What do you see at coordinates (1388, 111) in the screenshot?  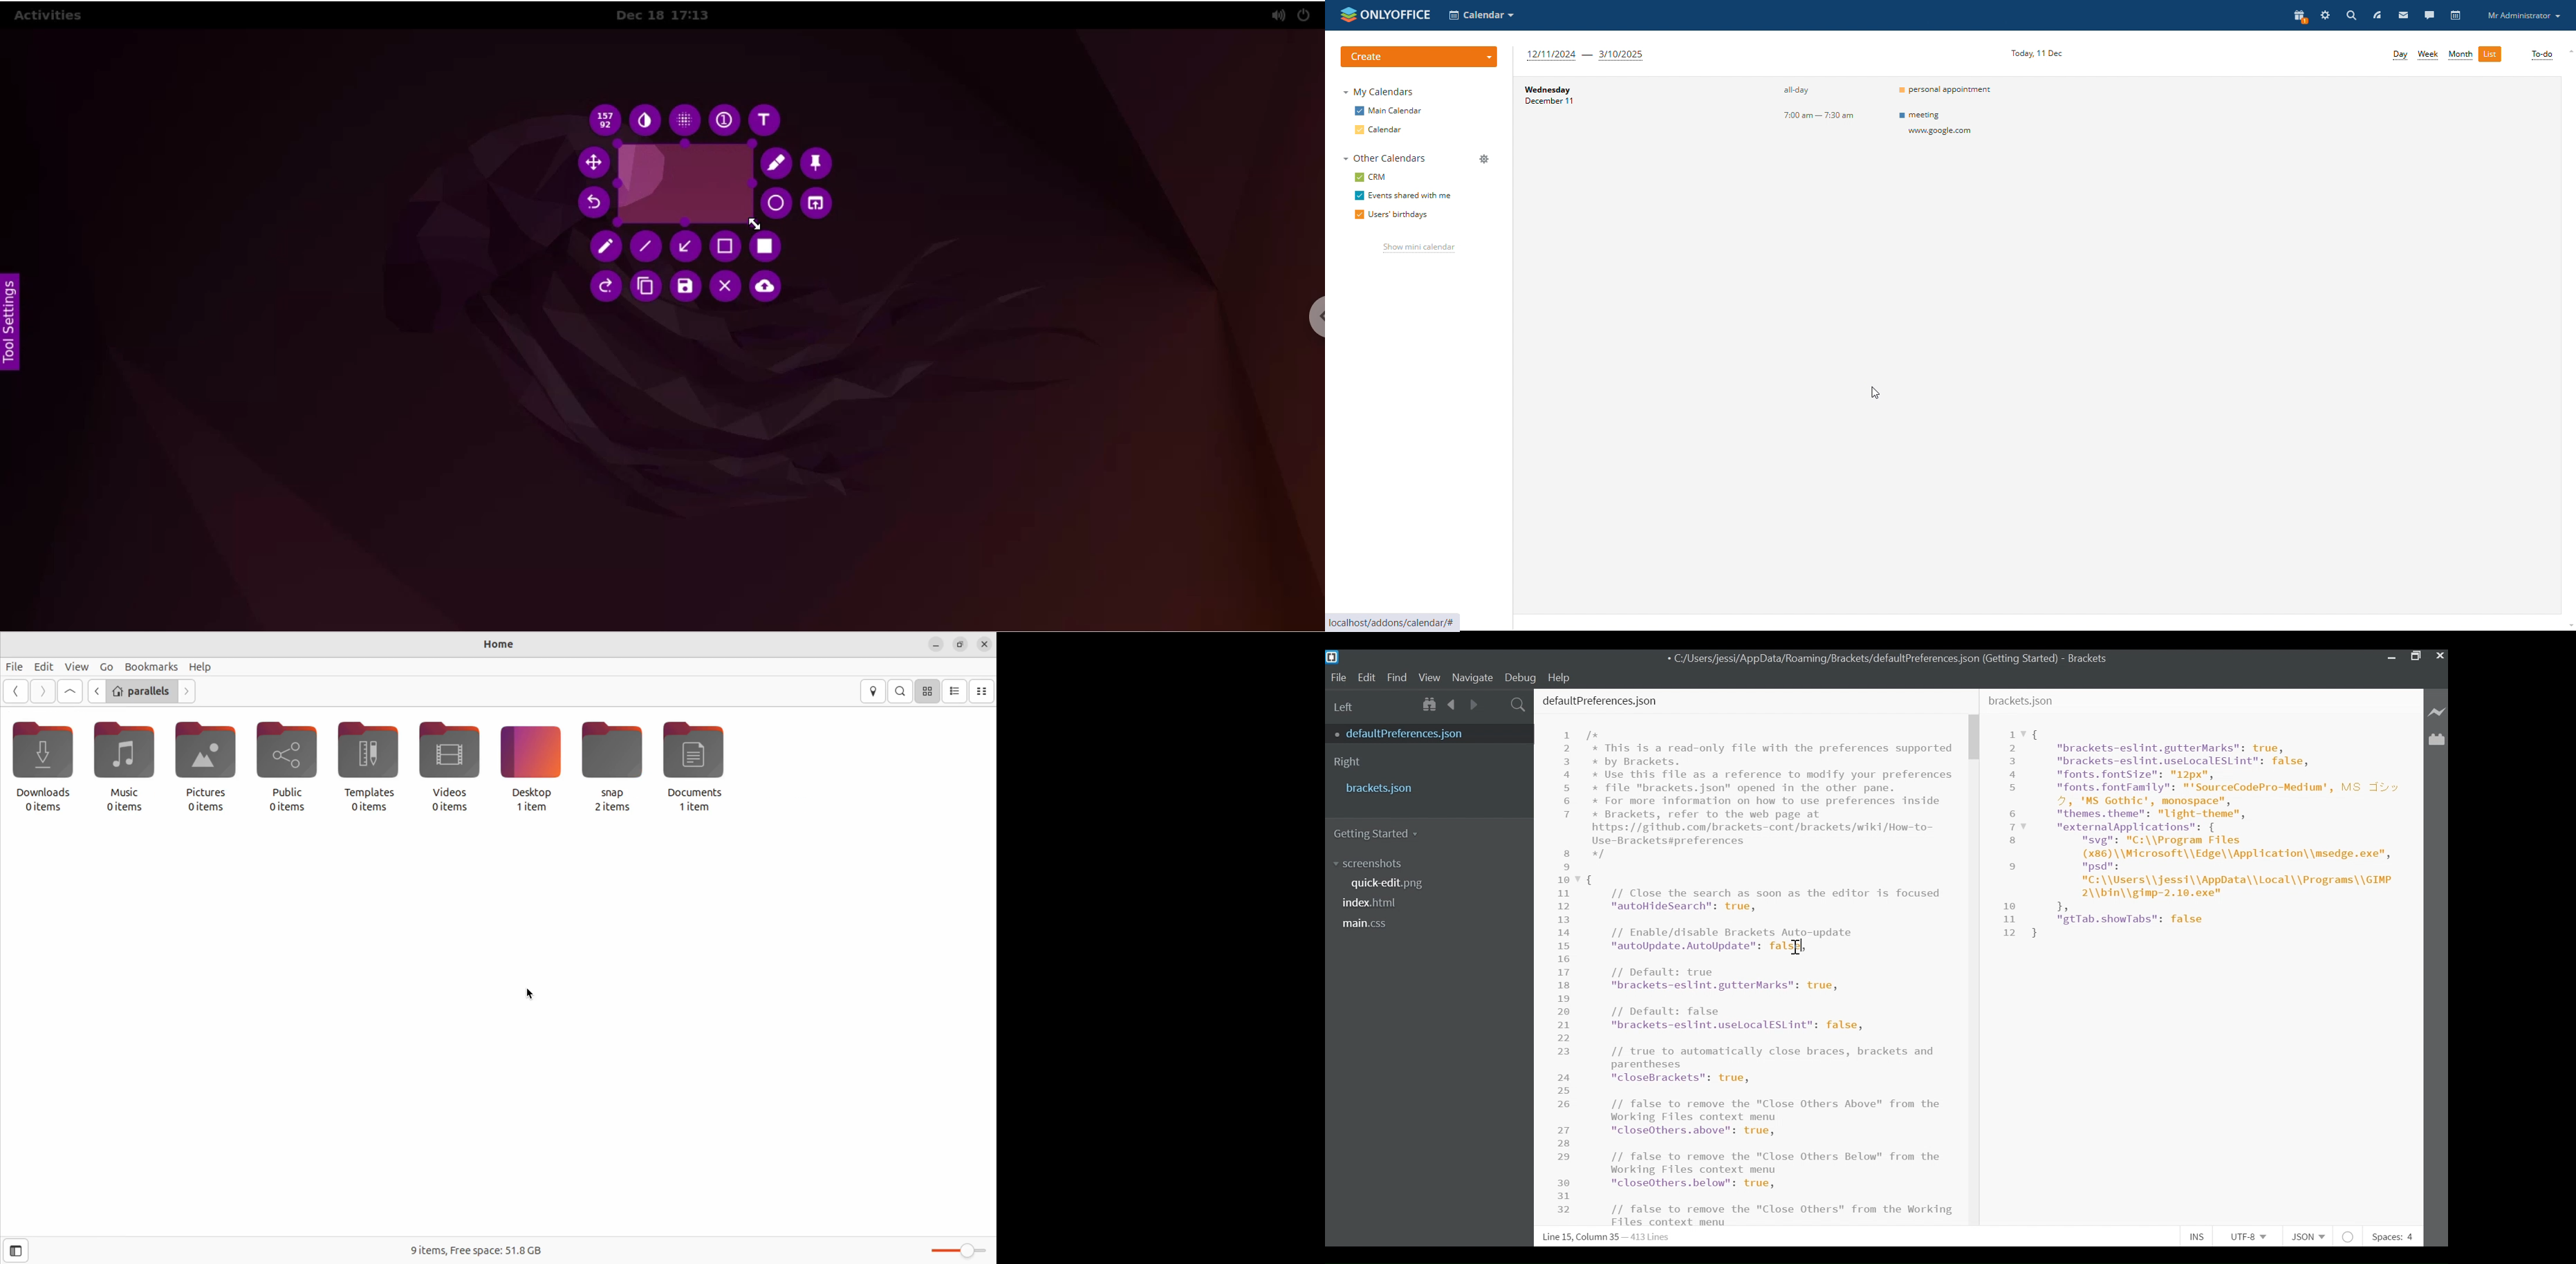 I see `main calendar` at bounding box center [1388, 111].